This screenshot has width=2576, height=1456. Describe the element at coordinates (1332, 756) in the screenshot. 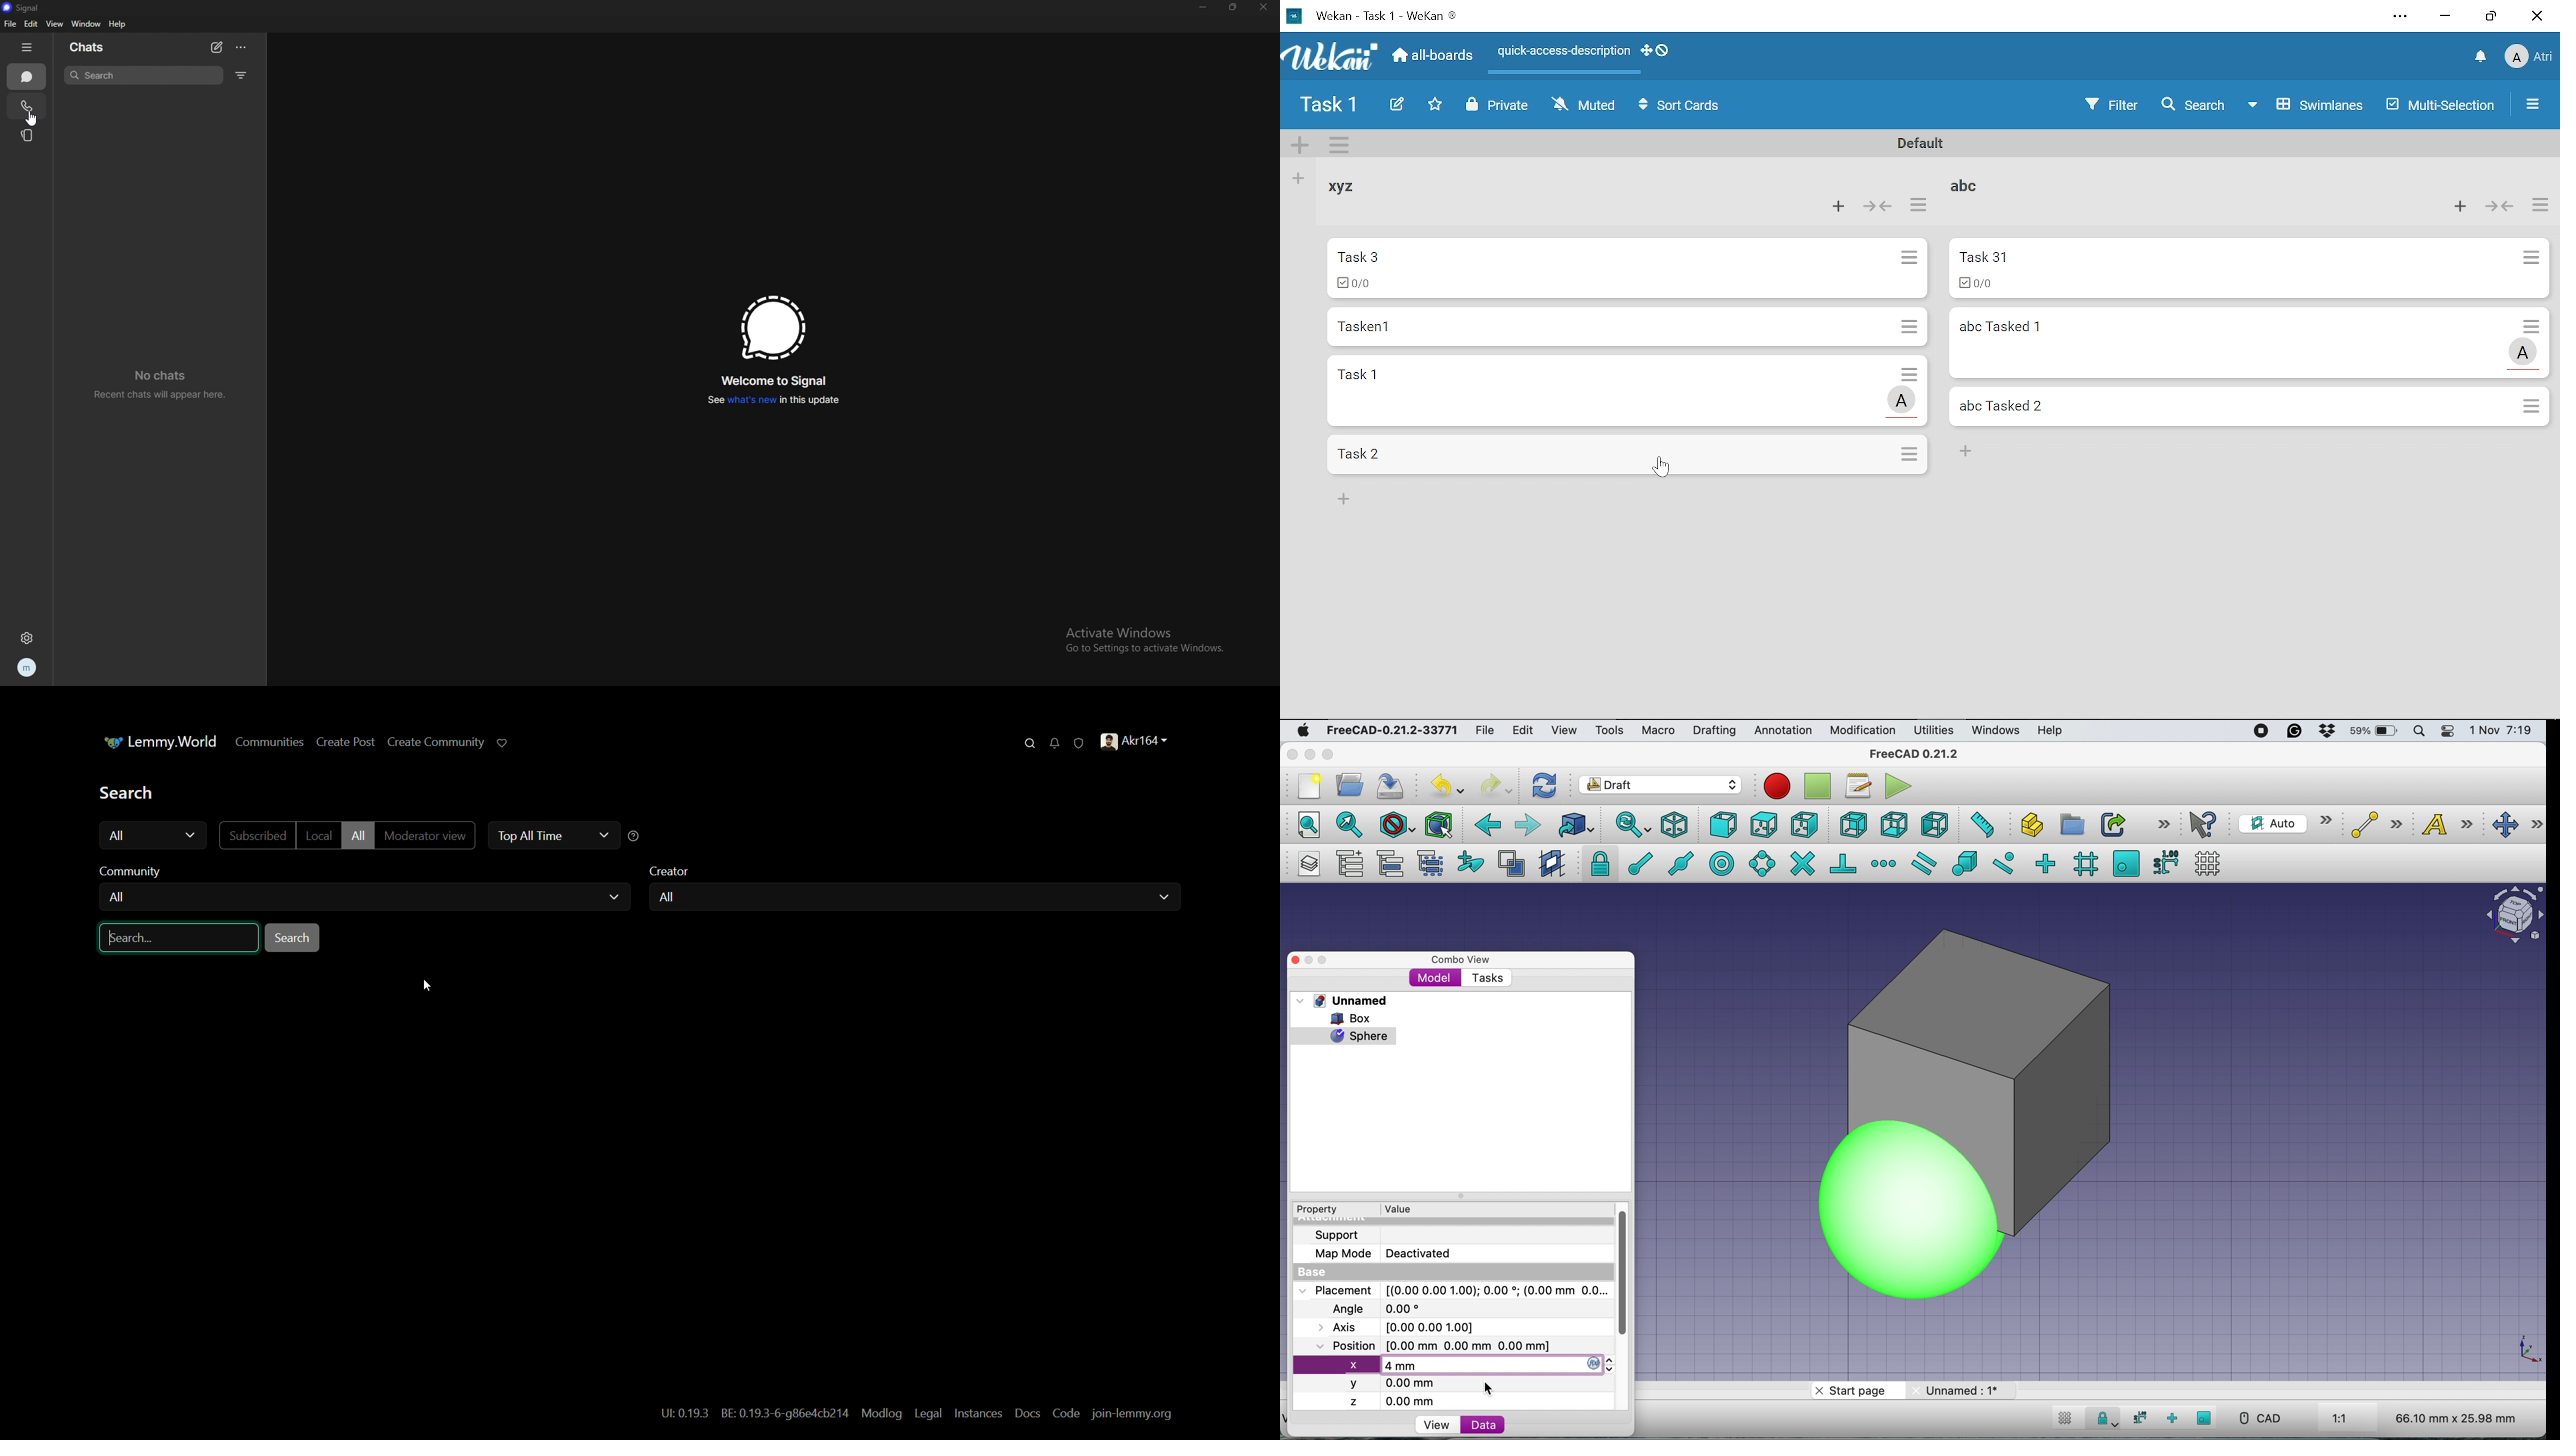

I see `maximise` at that location.